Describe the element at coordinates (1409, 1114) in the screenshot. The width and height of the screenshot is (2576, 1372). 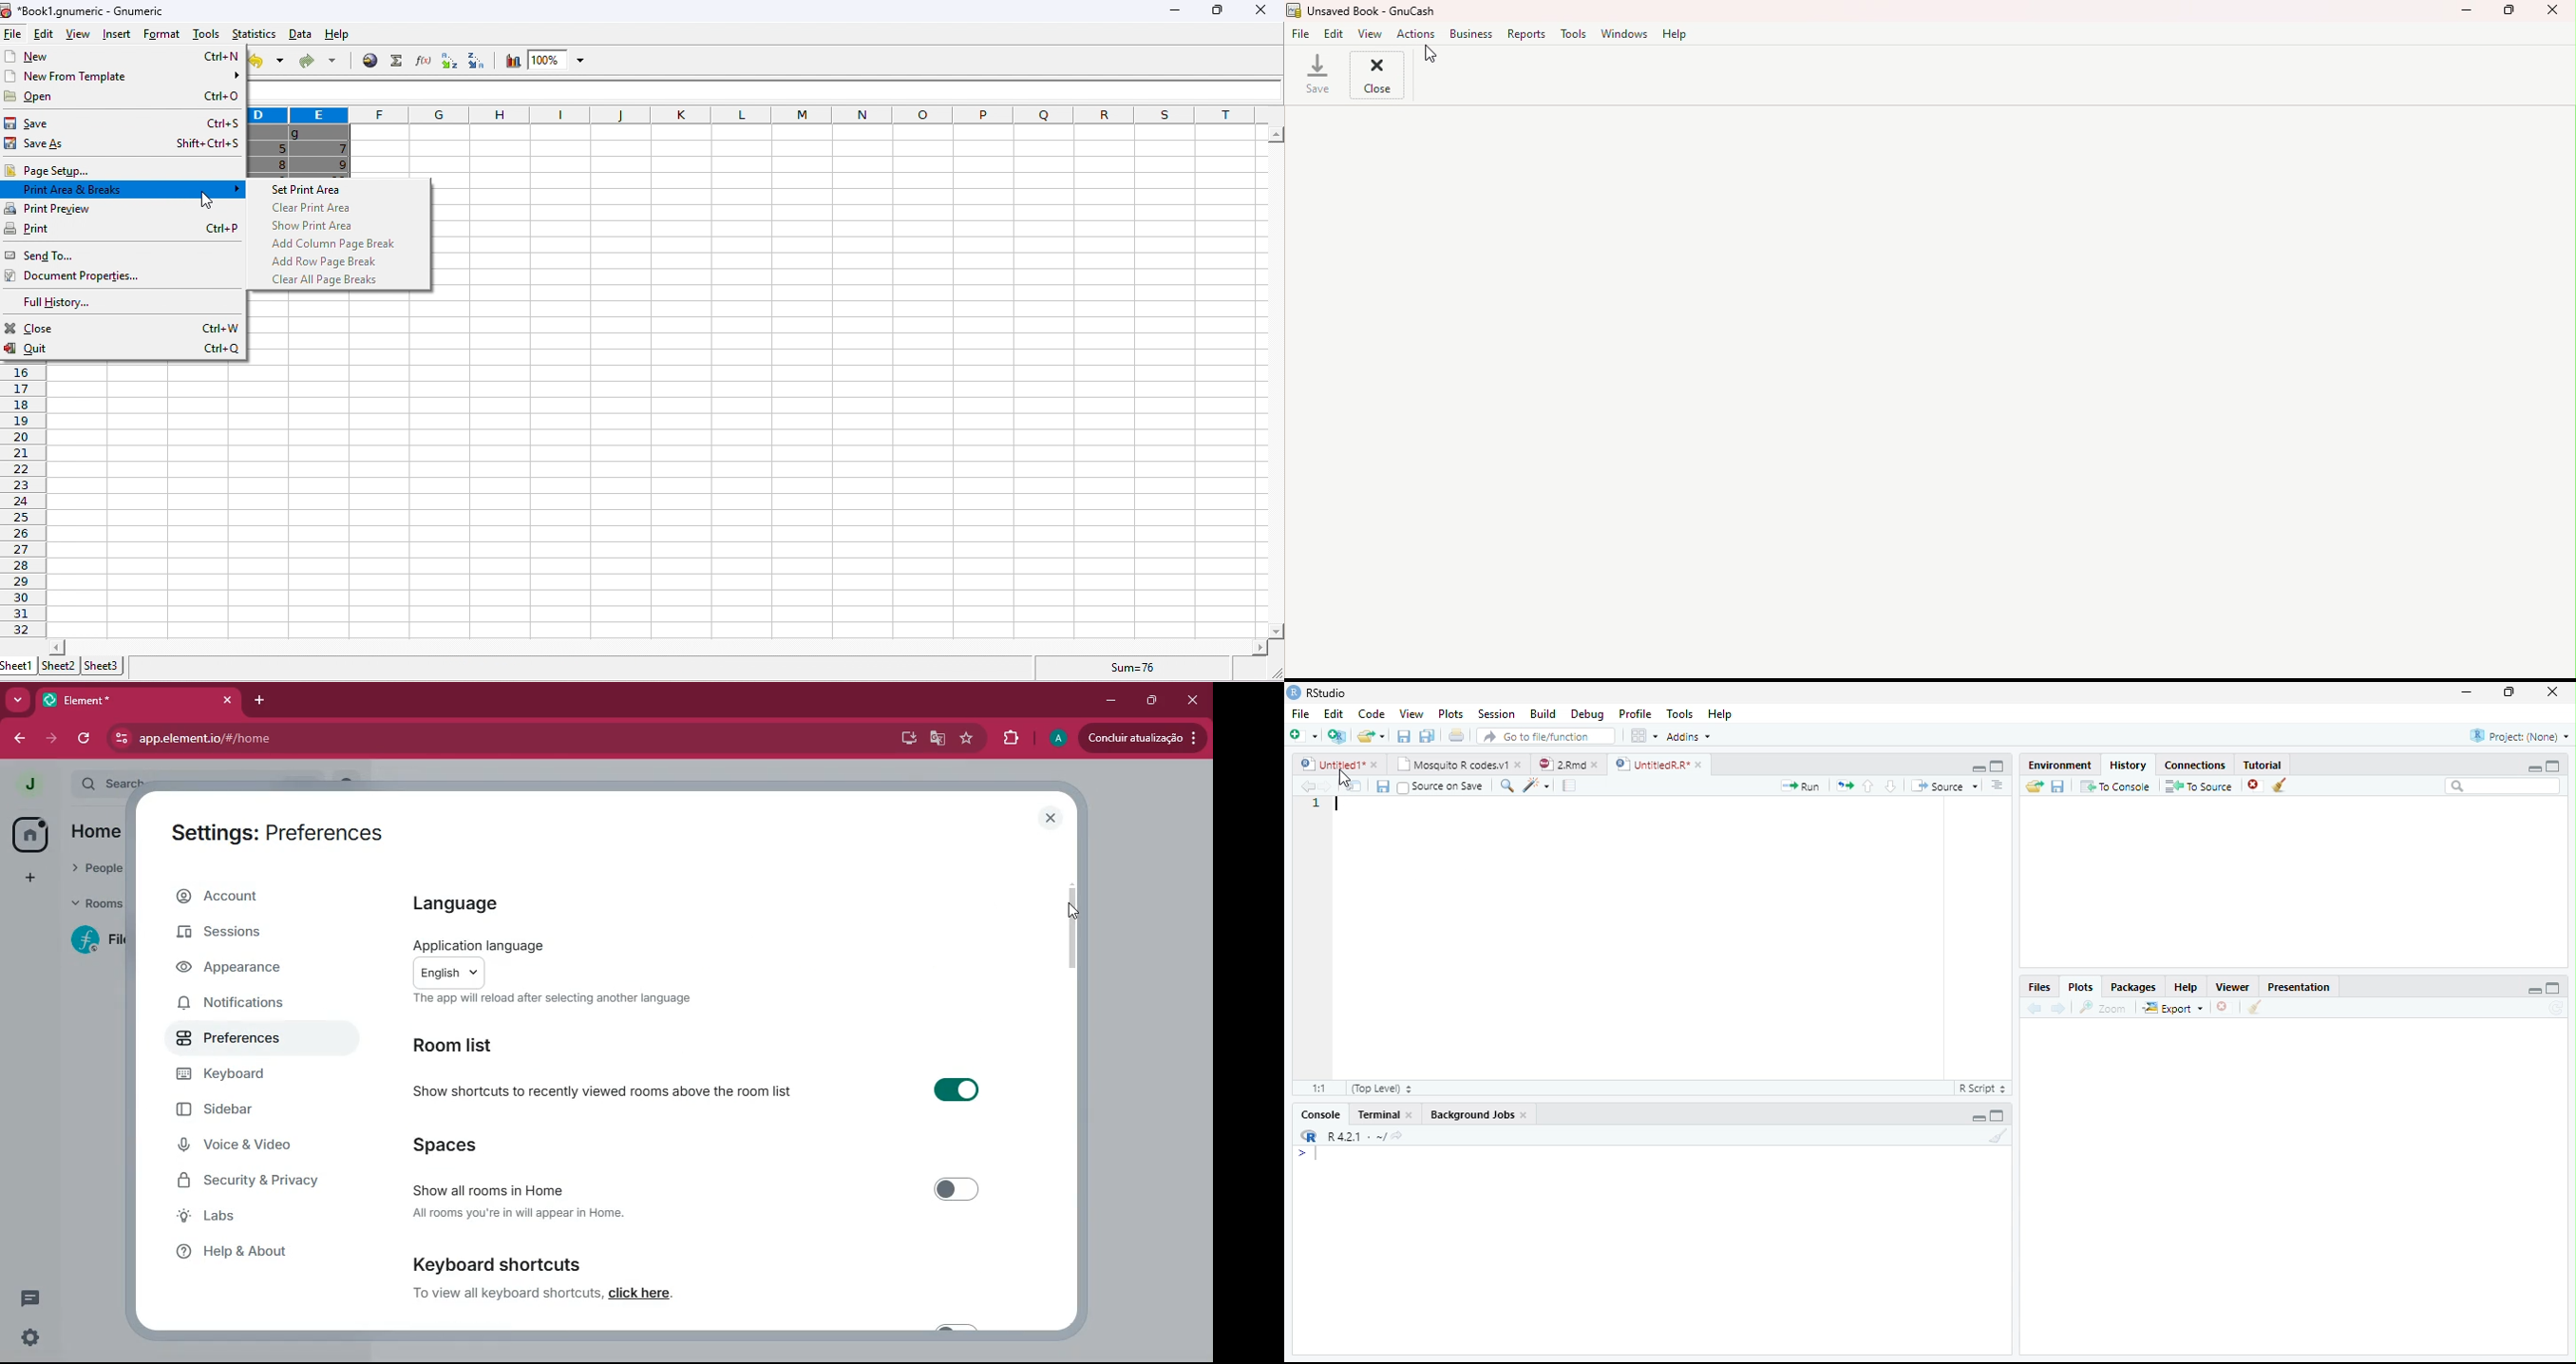
I see `close` at that location.